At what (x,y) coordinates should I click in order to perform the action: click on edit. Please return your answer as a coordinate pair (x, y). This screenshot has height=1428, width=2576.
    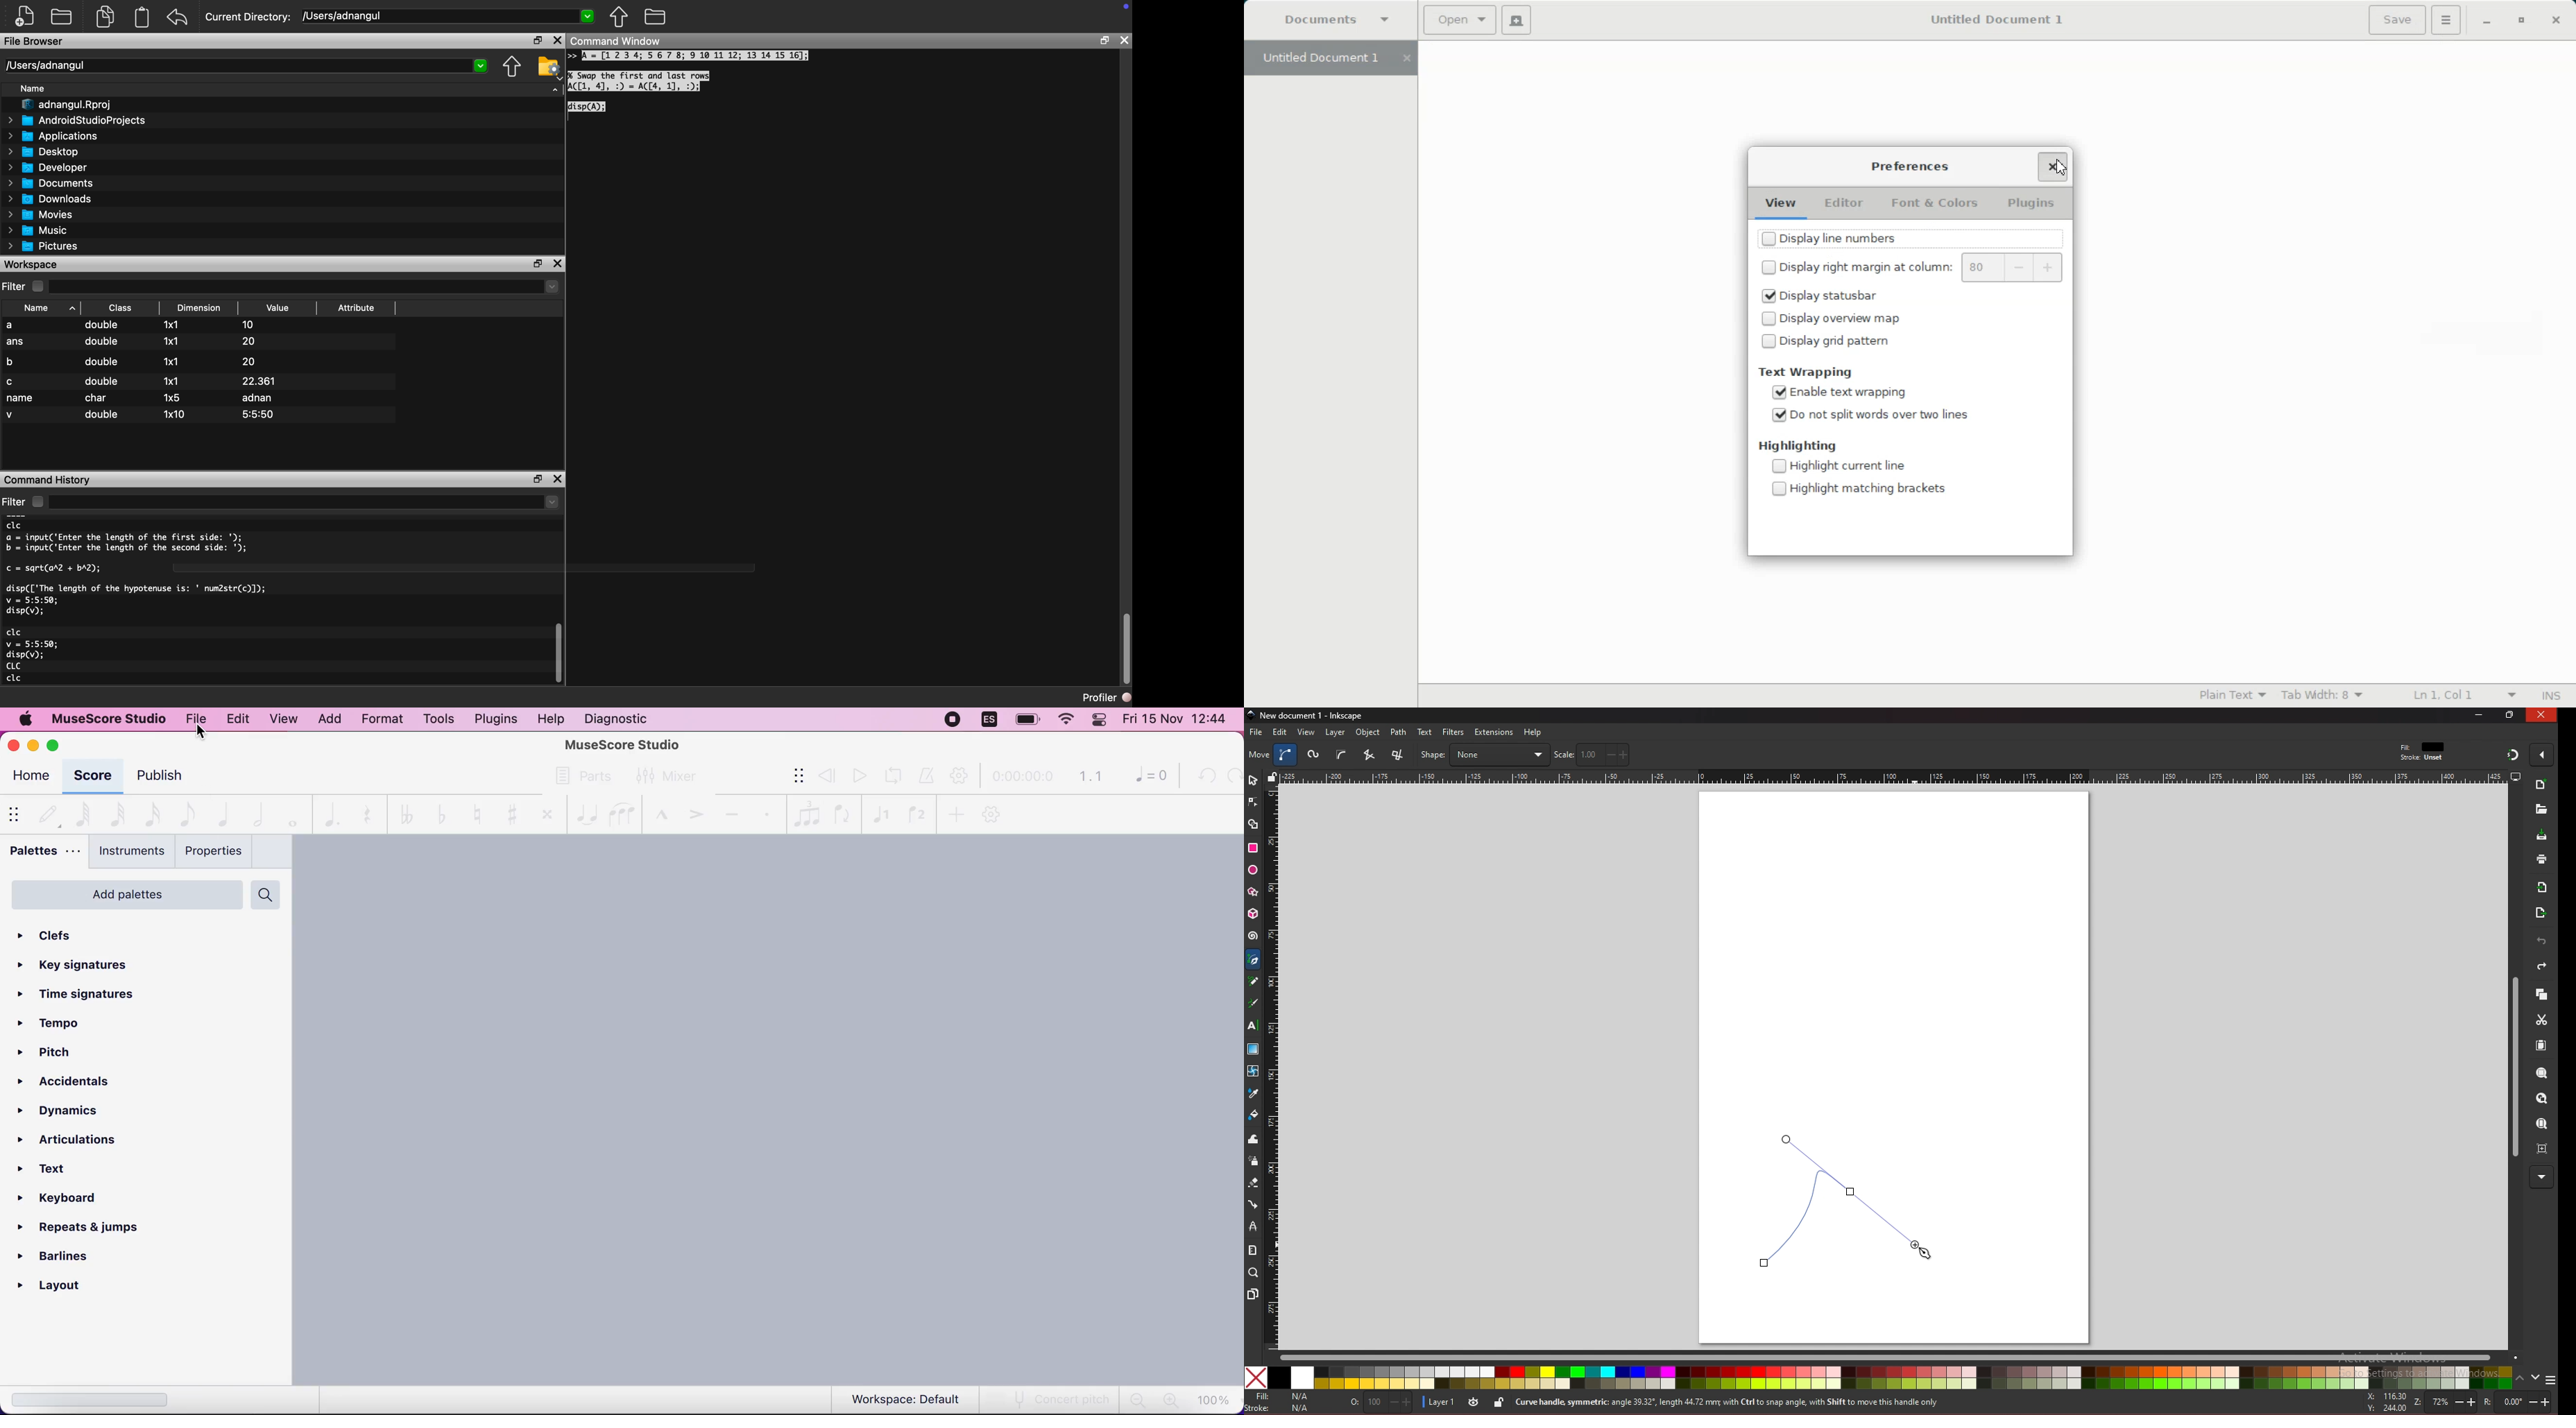
    Looking at the image, I should click on (236, 718).